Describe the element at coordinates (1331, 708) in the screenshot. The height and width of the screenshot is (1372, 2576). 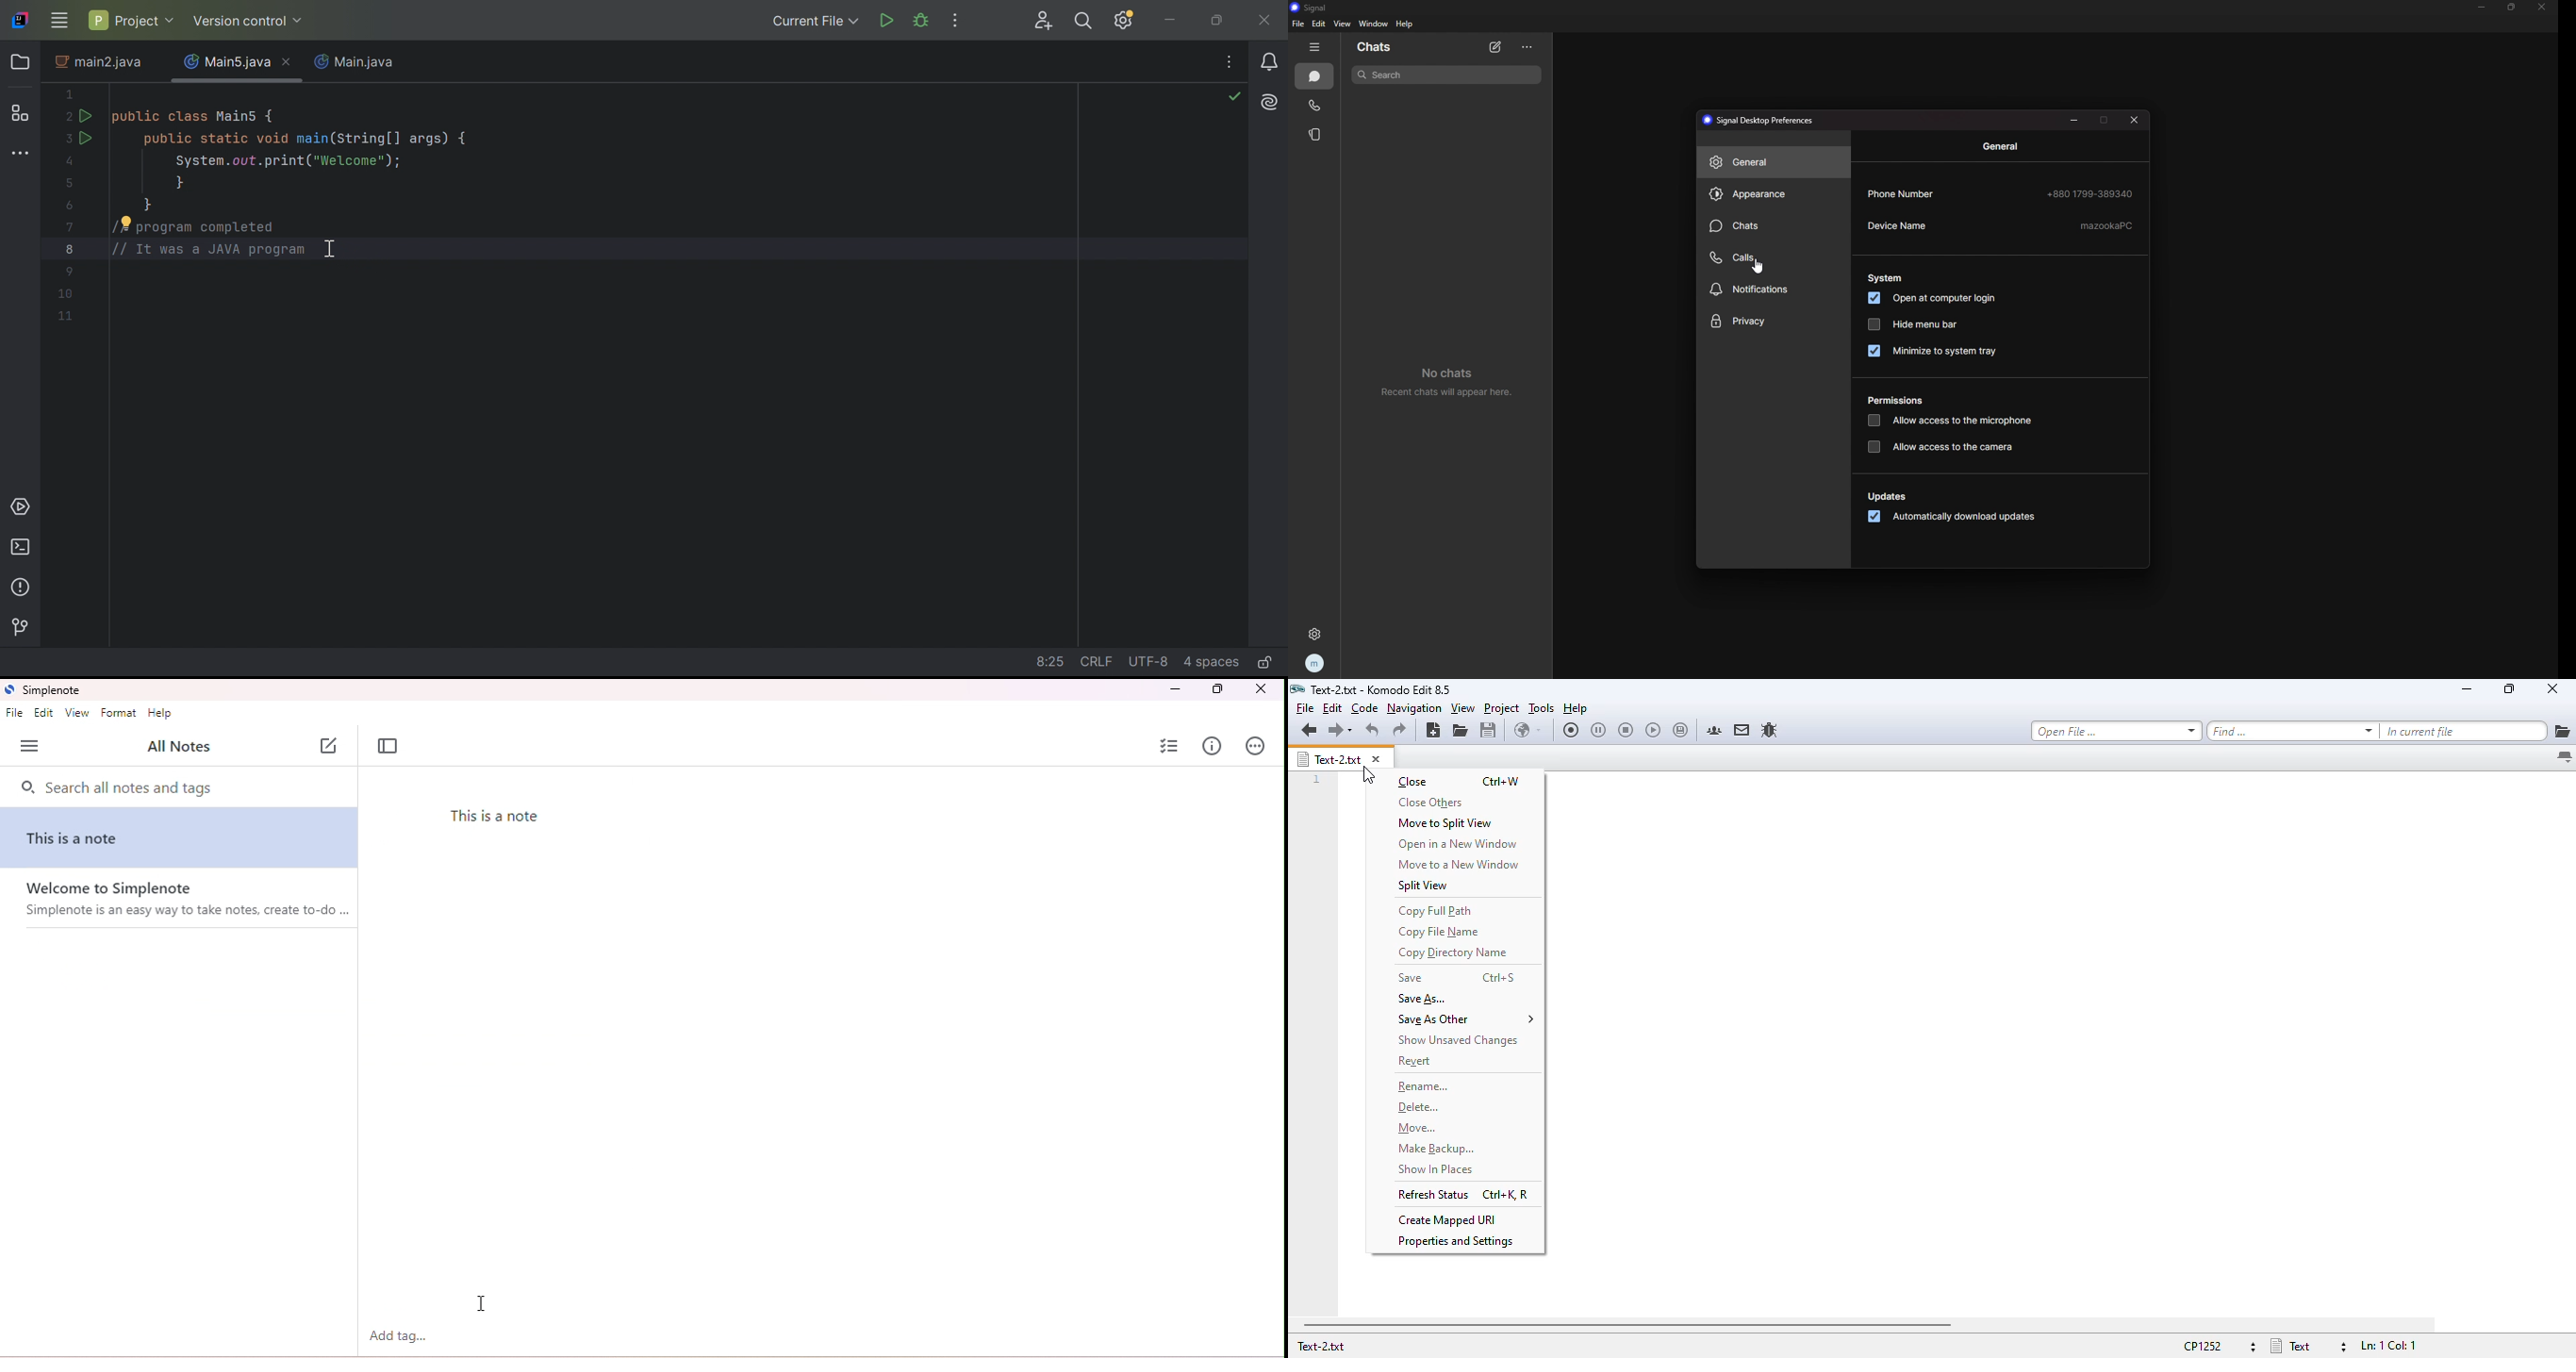
I see `edit` at that location.